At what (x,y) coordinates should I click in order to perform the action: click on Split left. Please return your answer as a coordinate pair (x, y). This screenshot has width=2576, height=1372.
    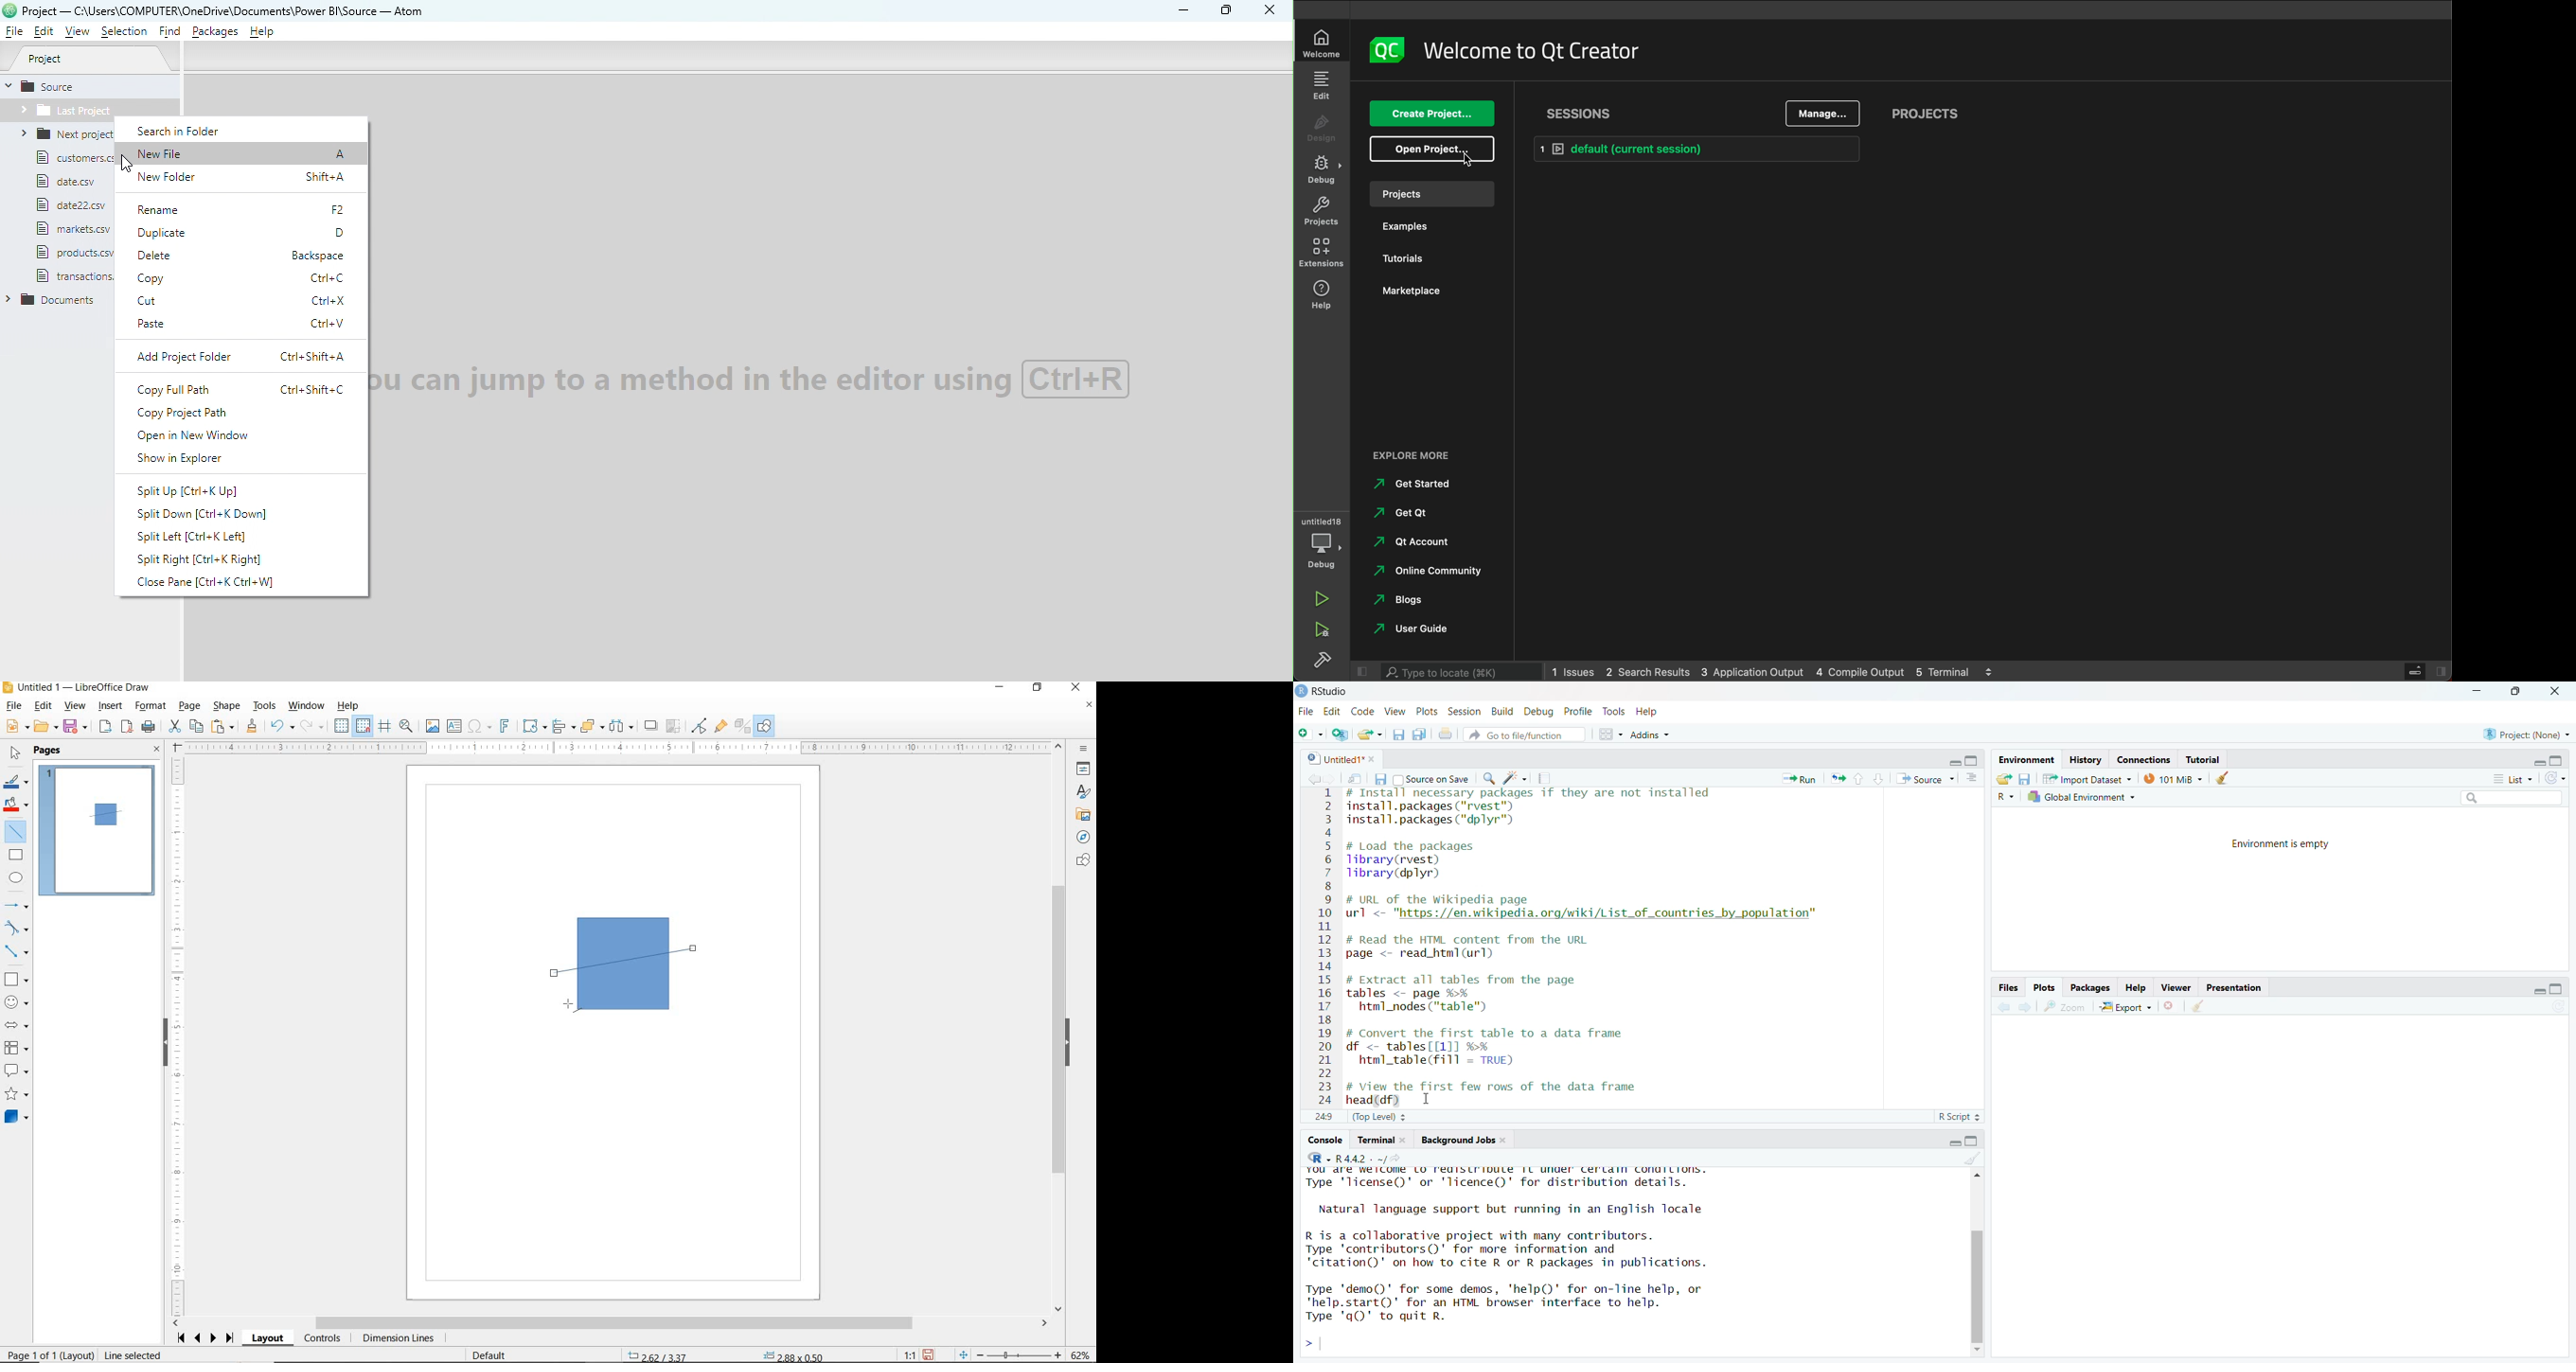
    Looking at the image, I should click on (220, 539).